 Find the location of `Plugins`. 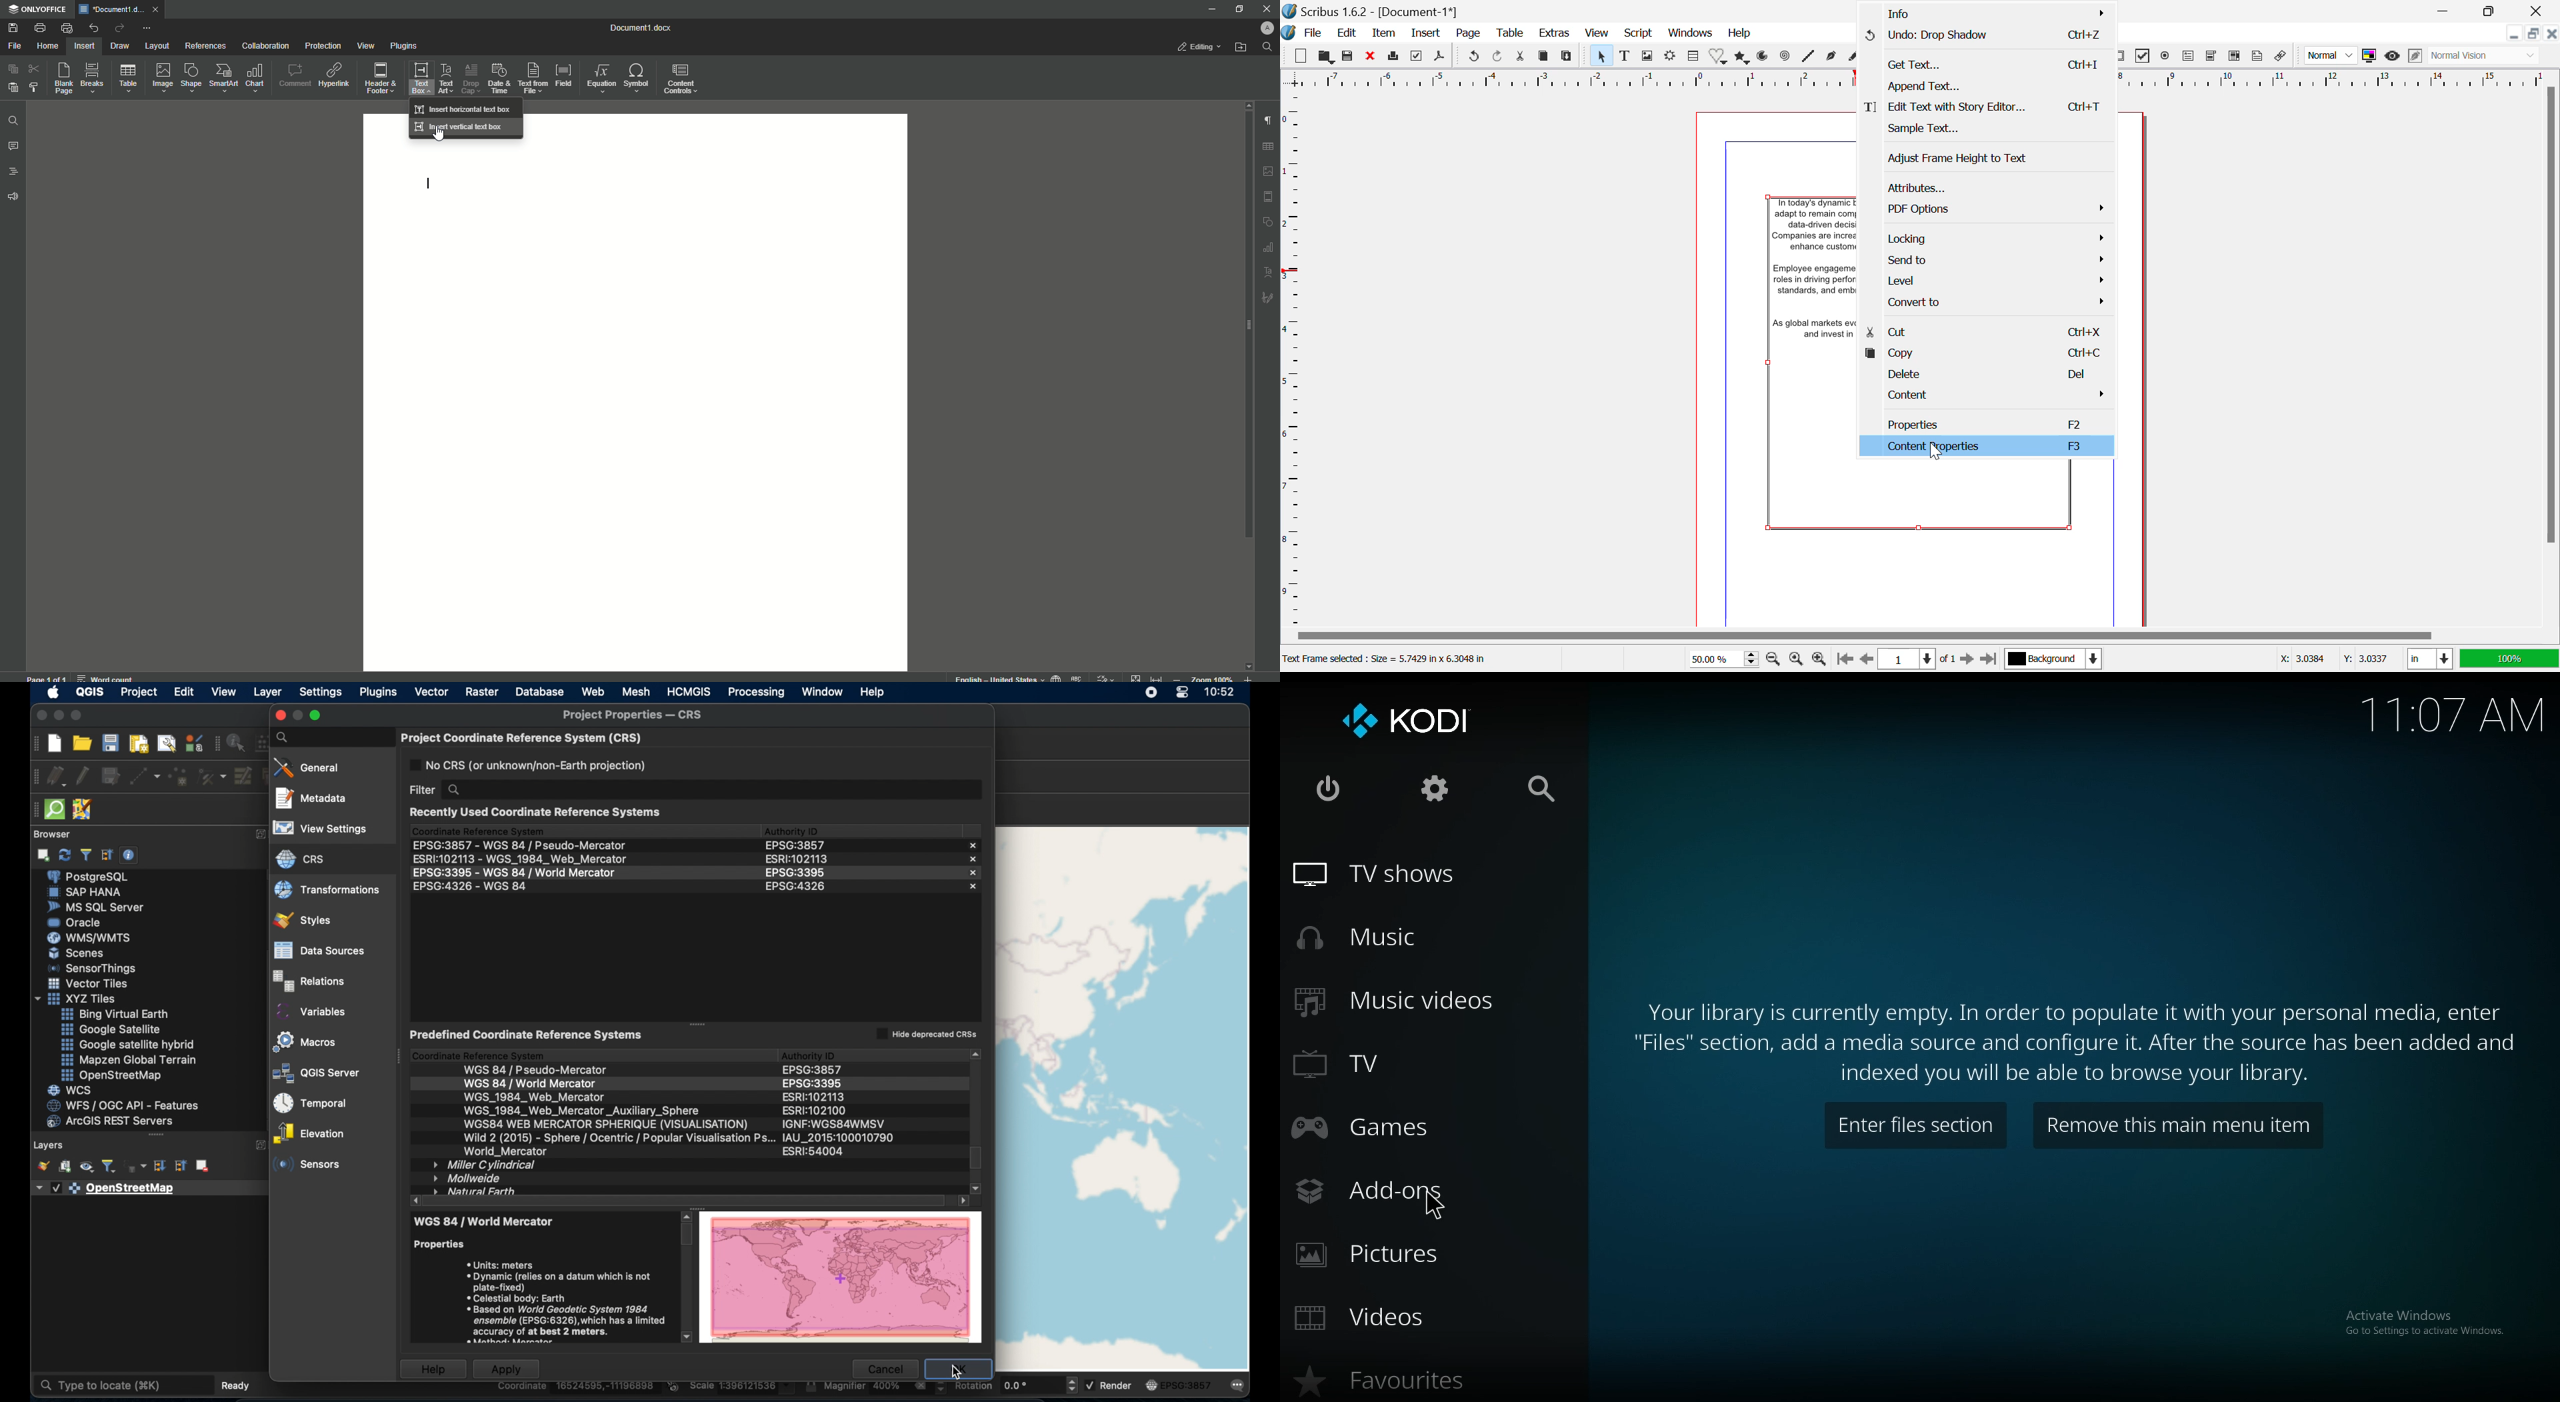

Plugins is located at coordinates (405, 47).